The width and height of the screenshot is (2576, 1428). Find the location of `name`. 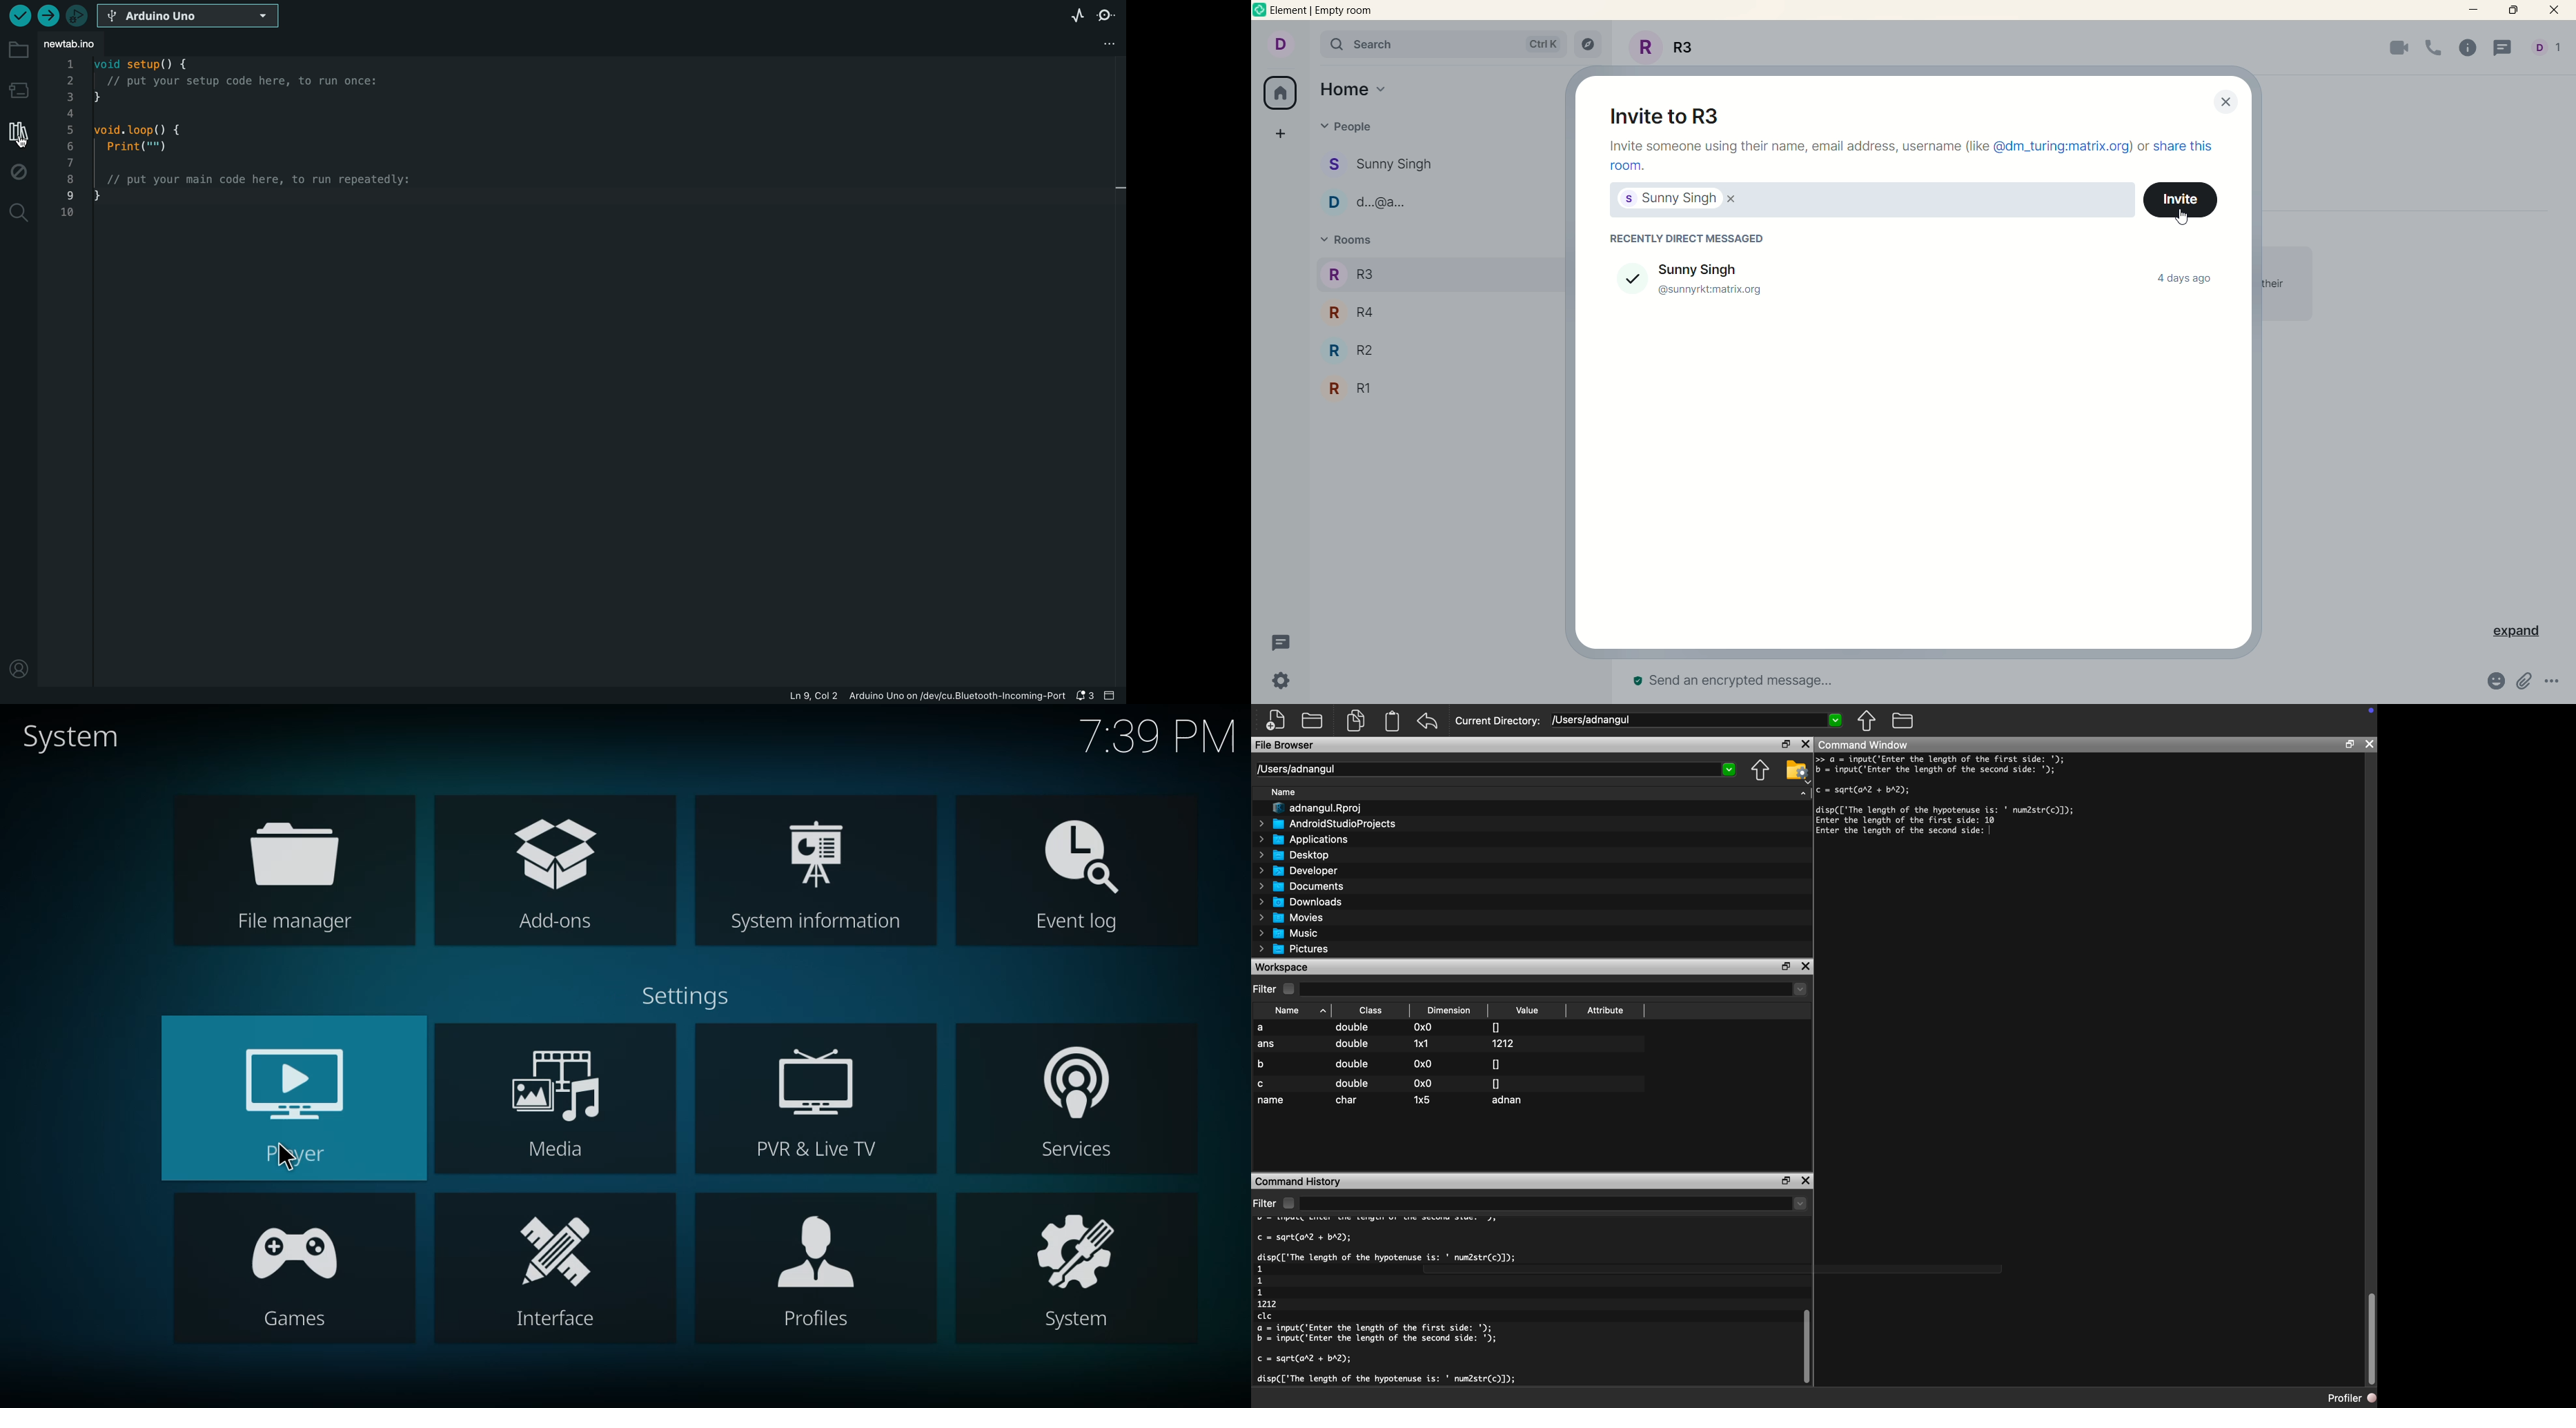

name is located at coordinates (1272, 1101).